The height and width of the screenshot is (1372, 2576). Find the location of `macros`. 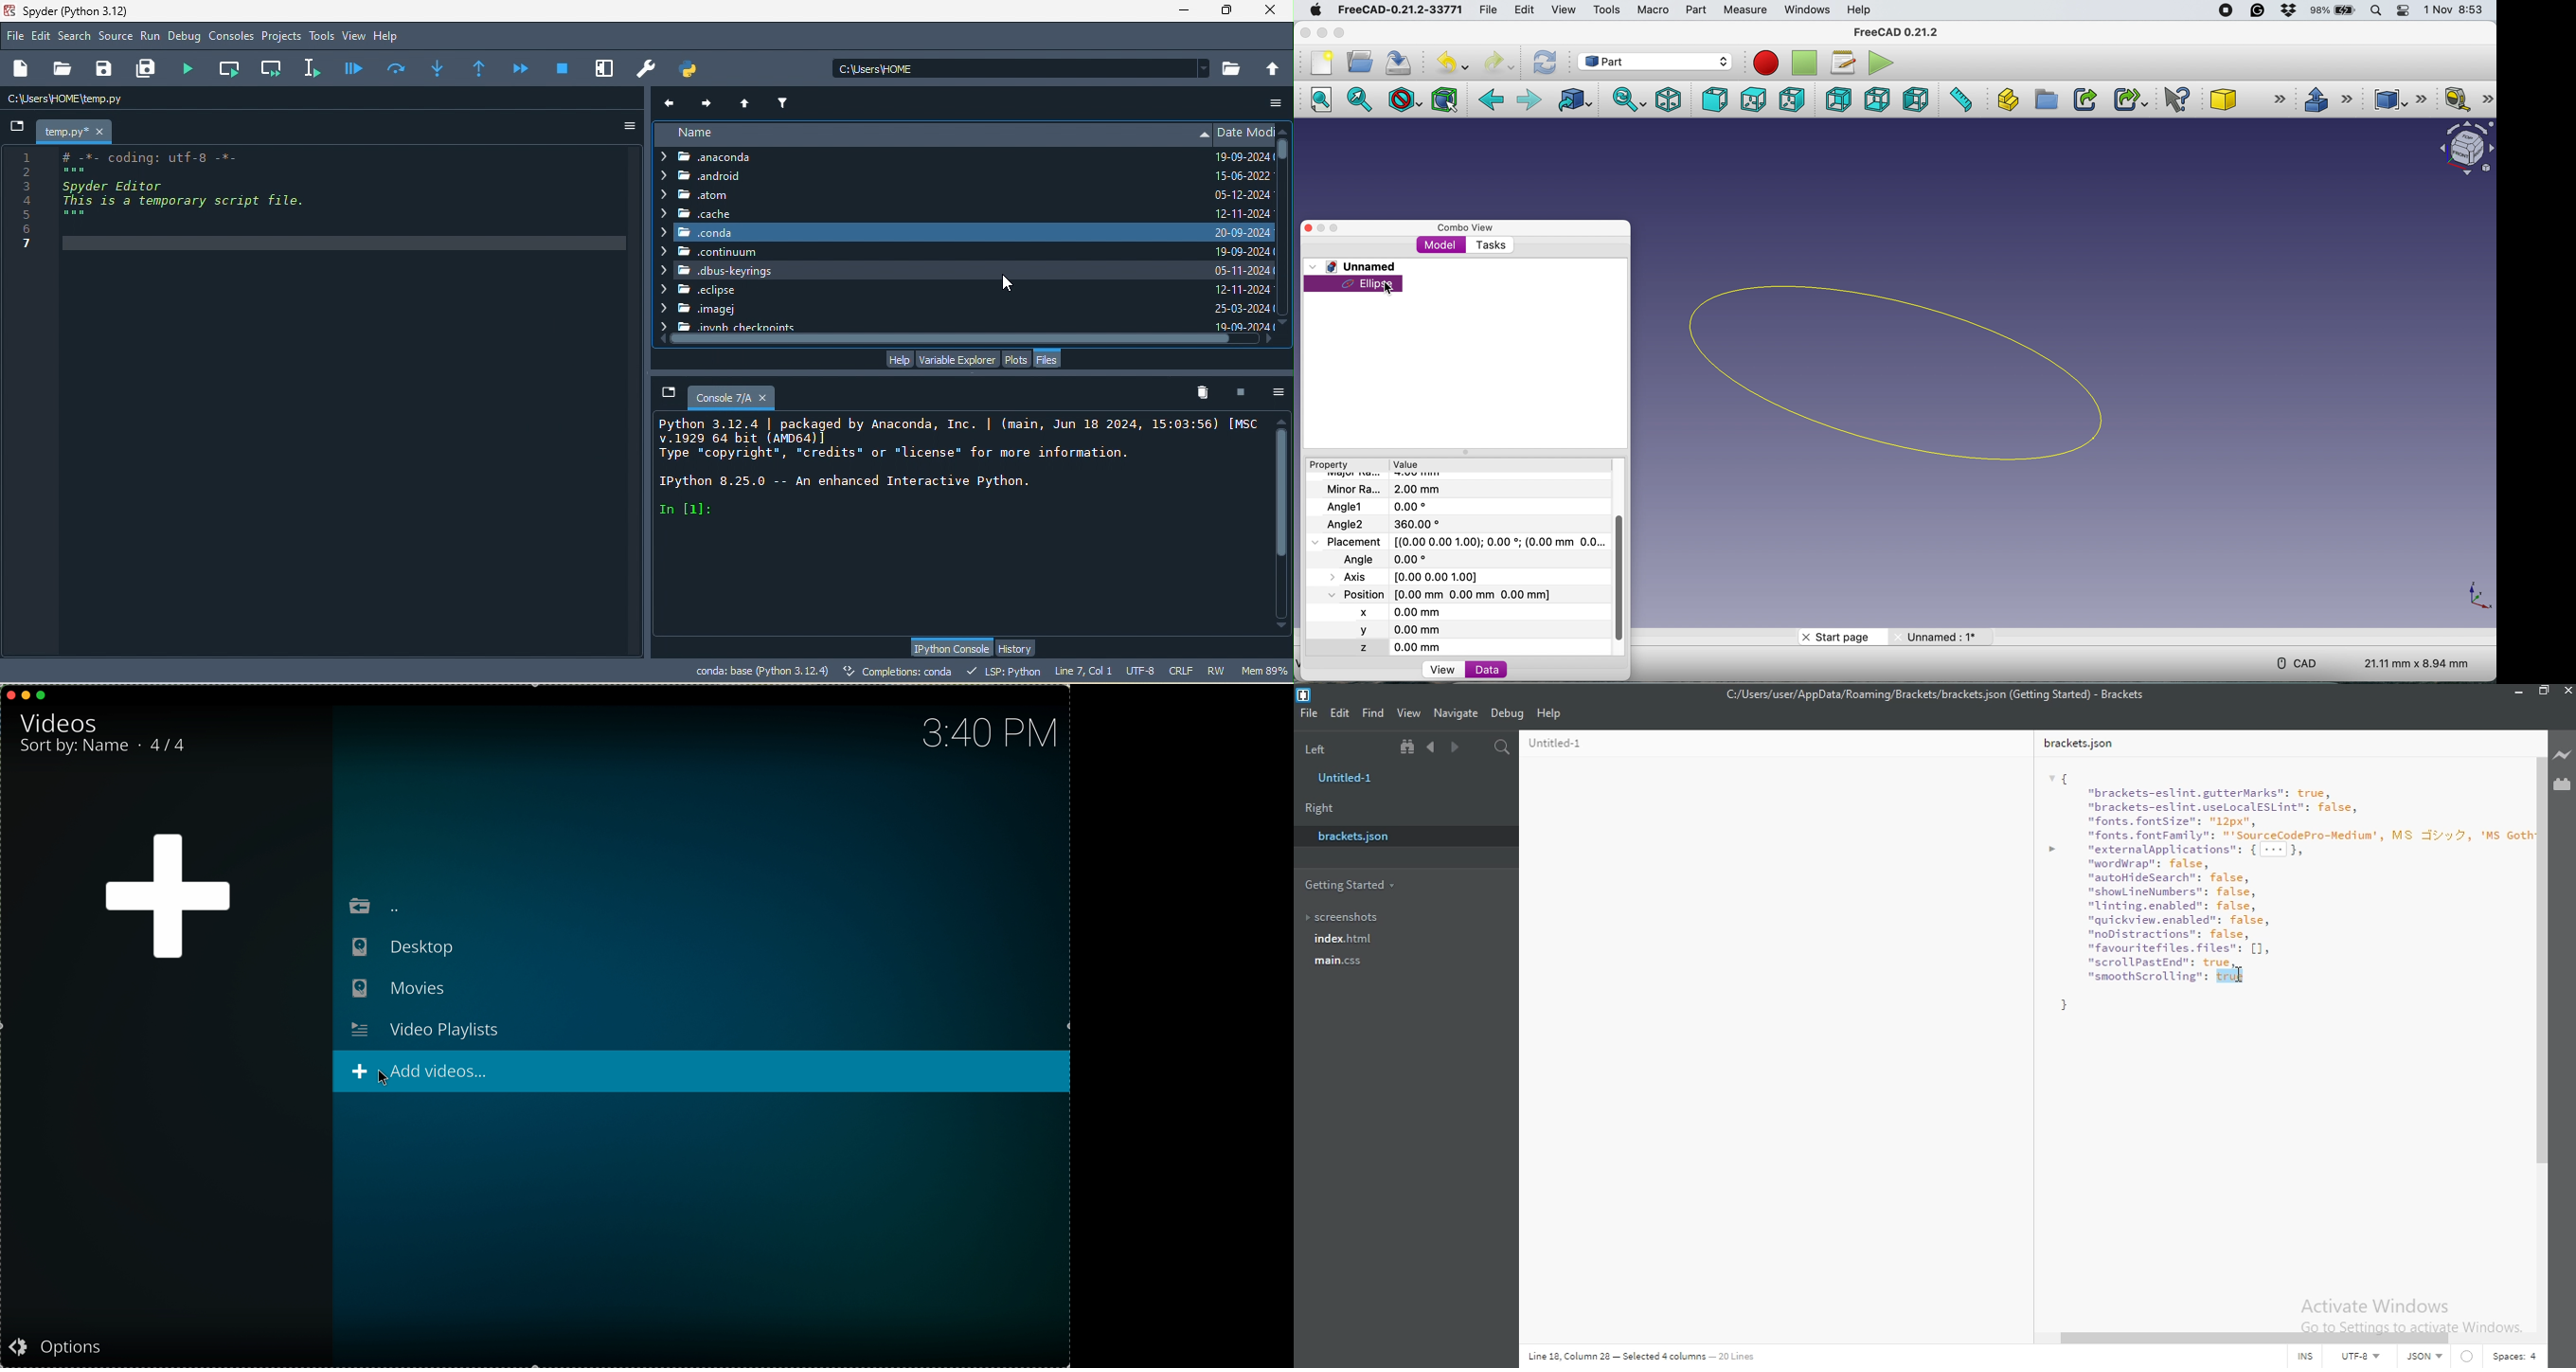

macros is located at coordinates (1843, 61).